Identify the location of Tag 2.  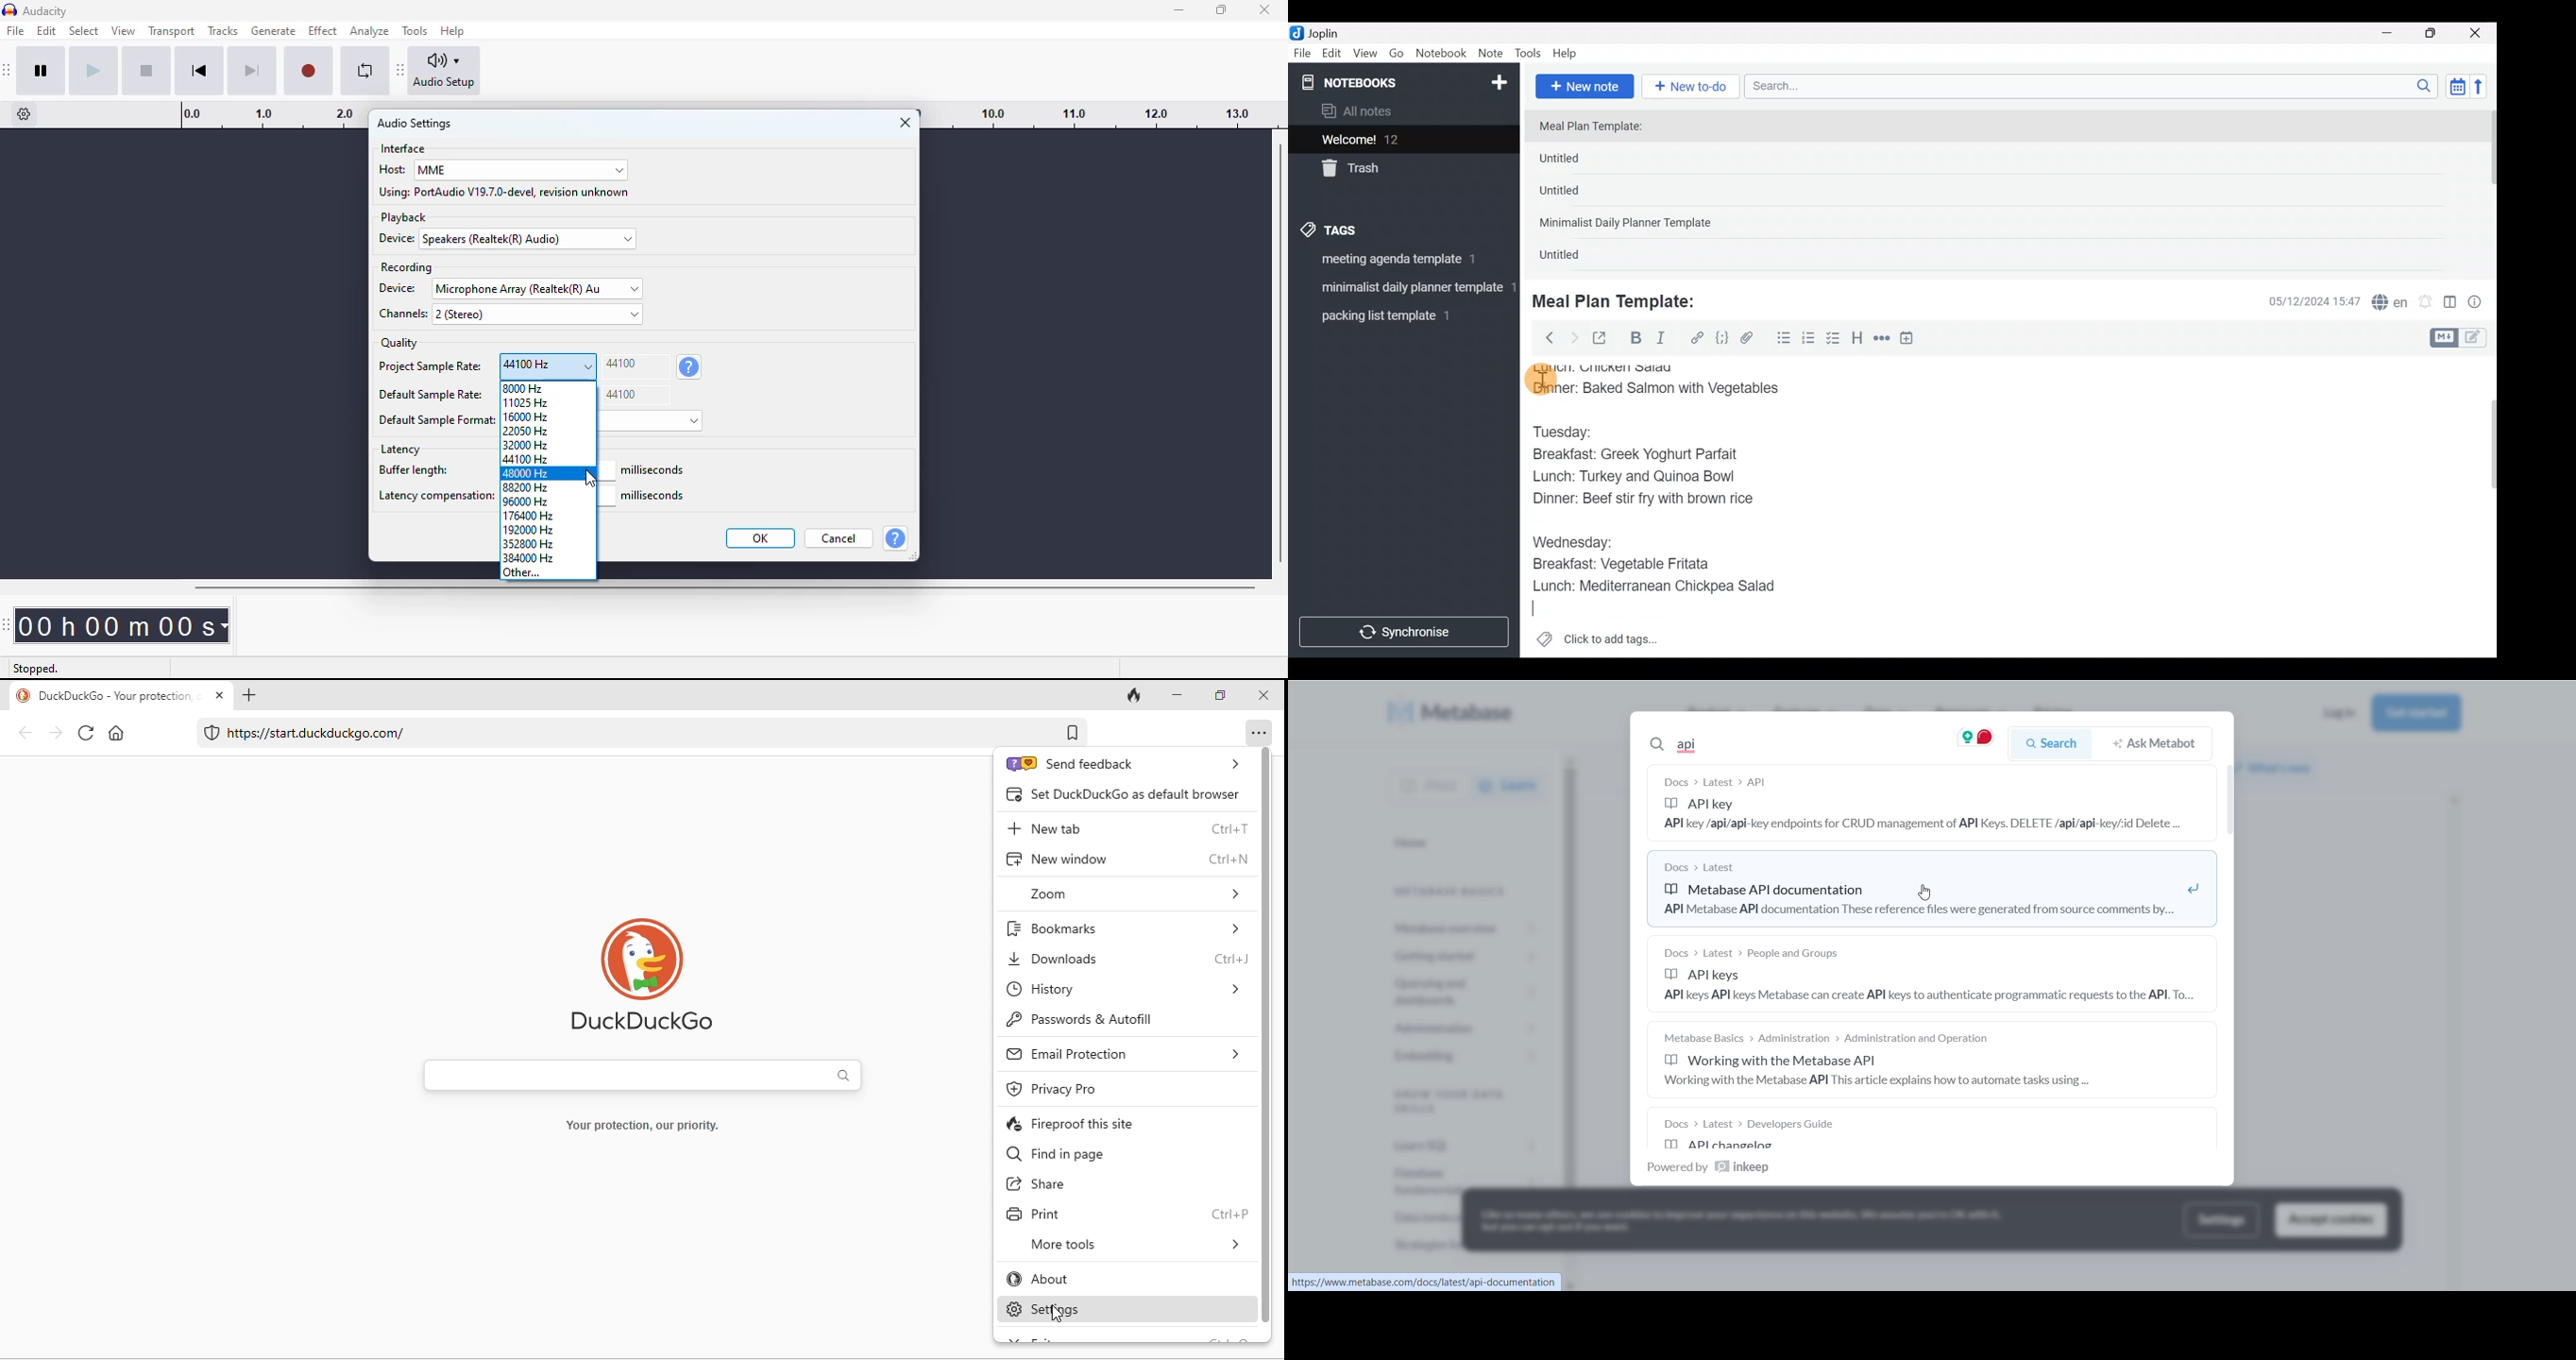
(1403, 289).